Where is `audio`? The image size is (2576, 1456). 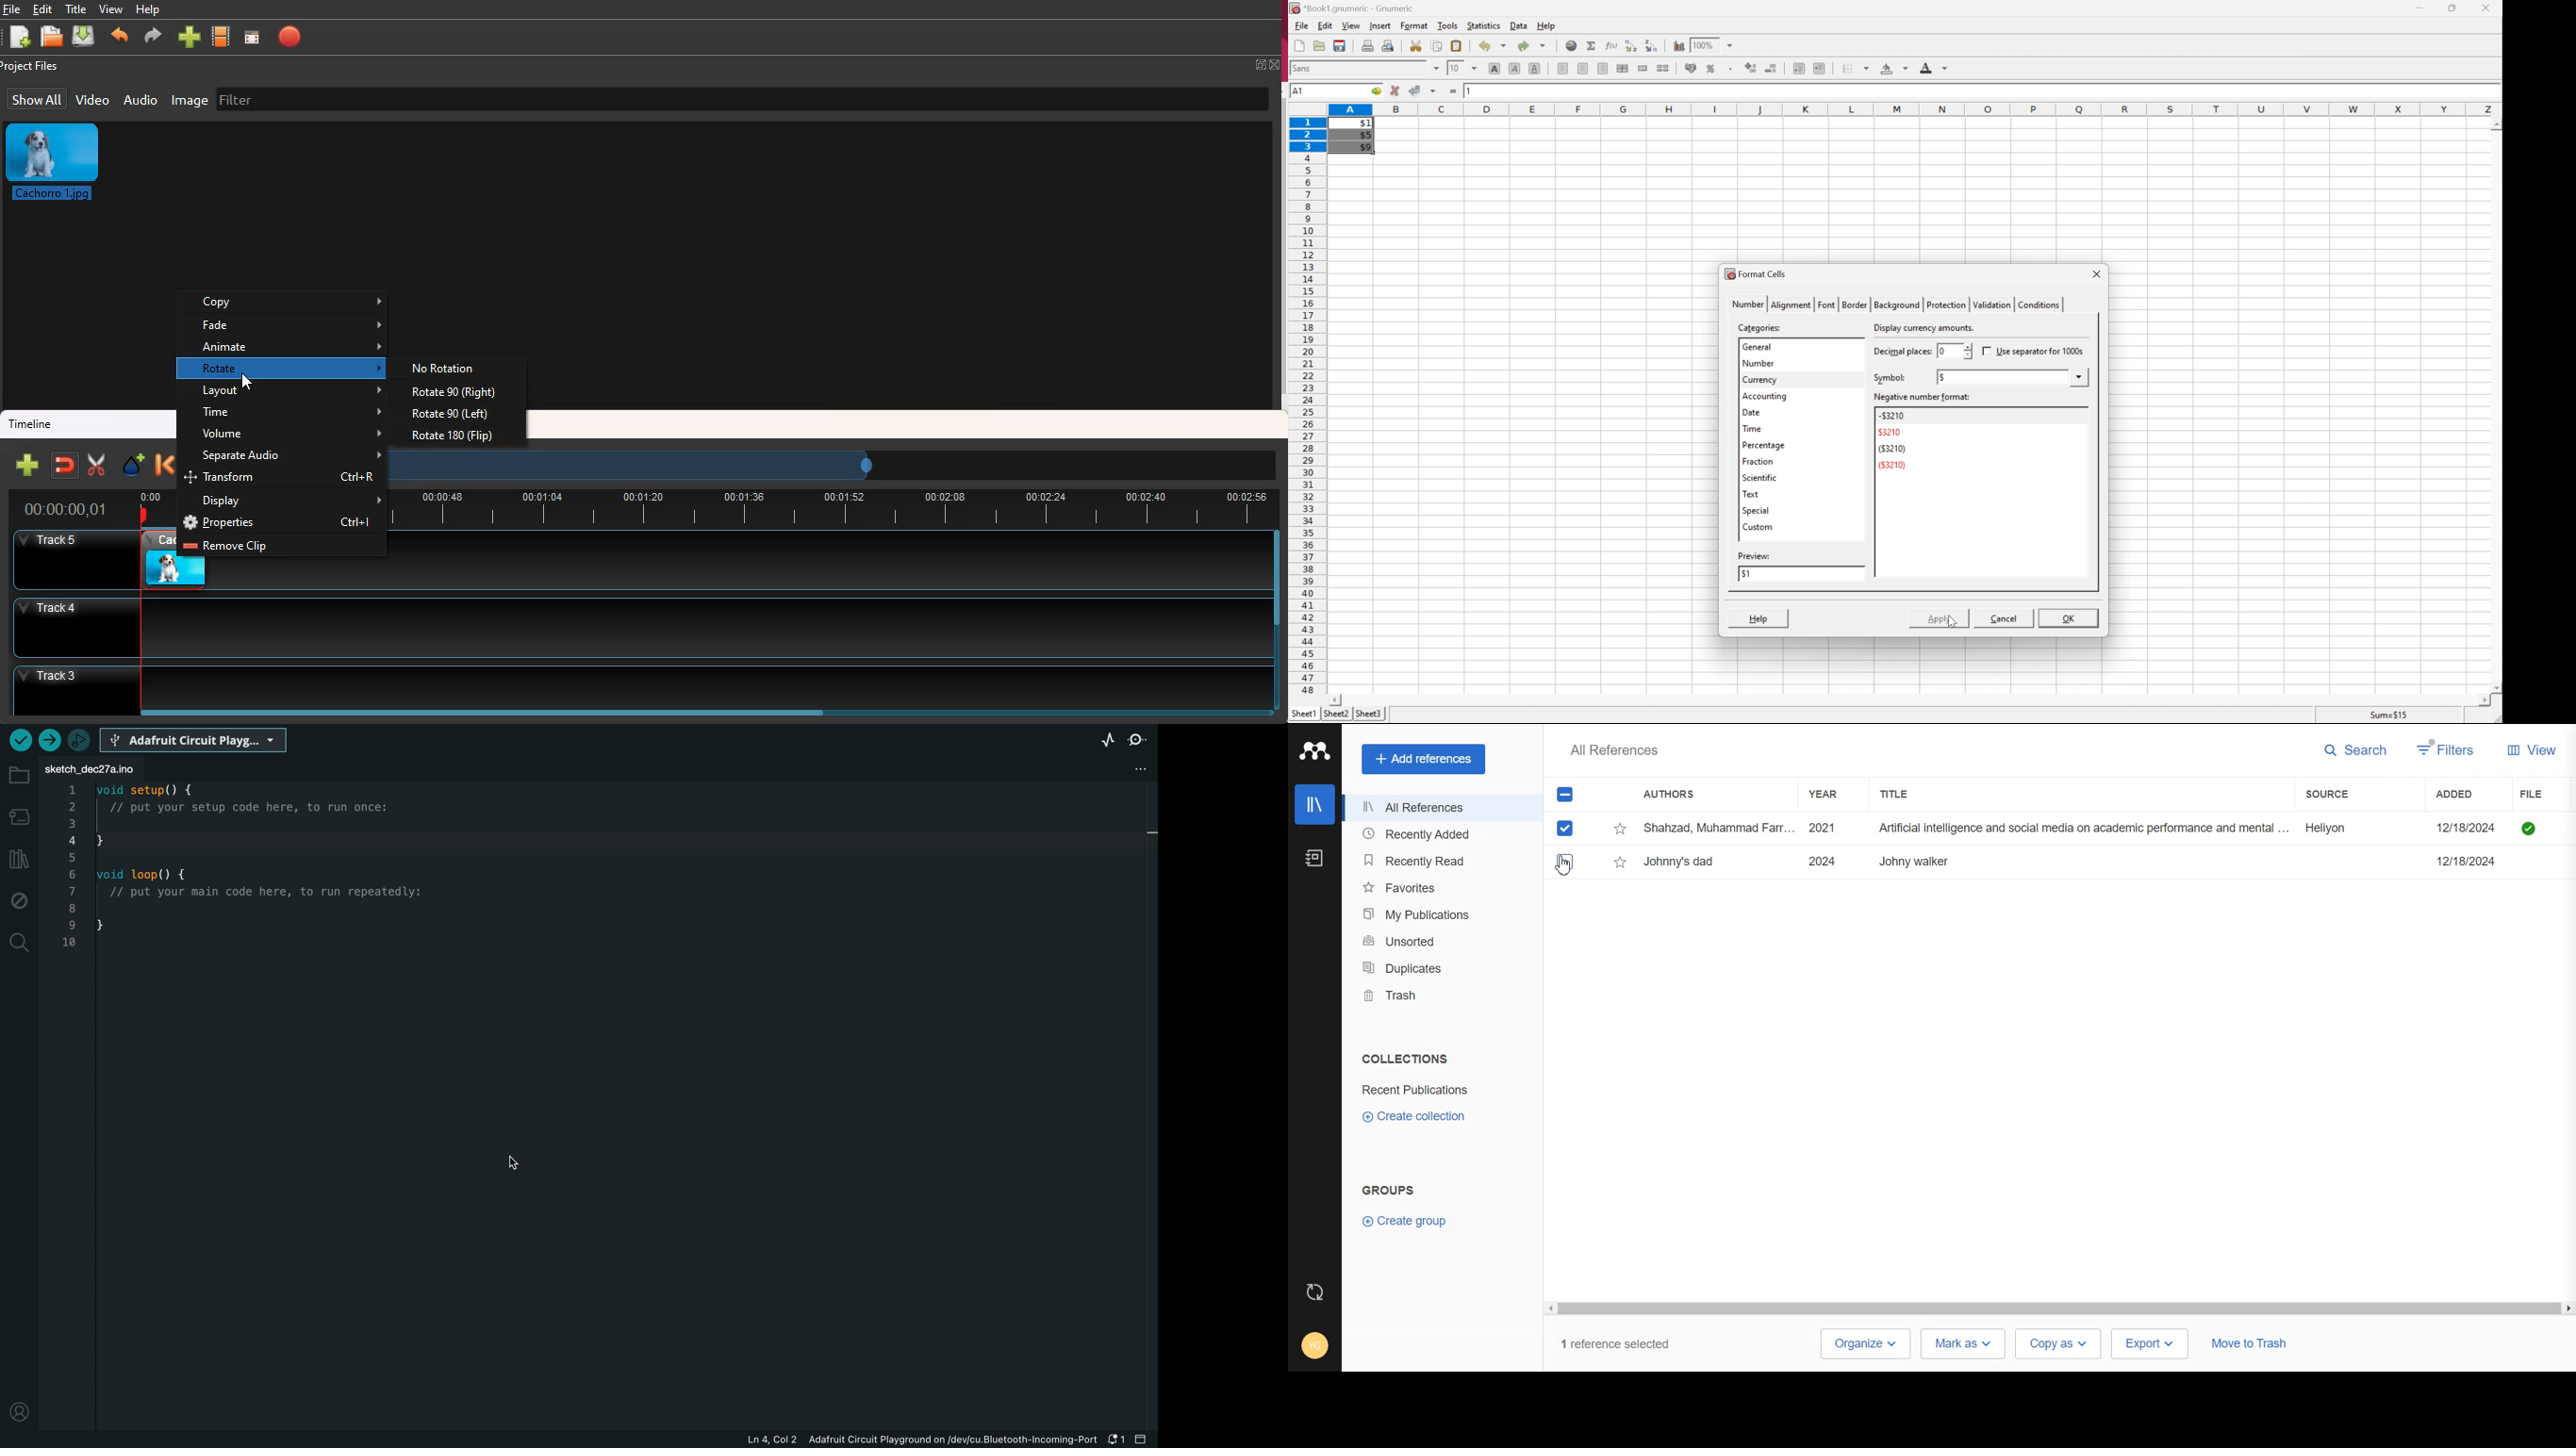 audio is located at coordinates (142, 100).